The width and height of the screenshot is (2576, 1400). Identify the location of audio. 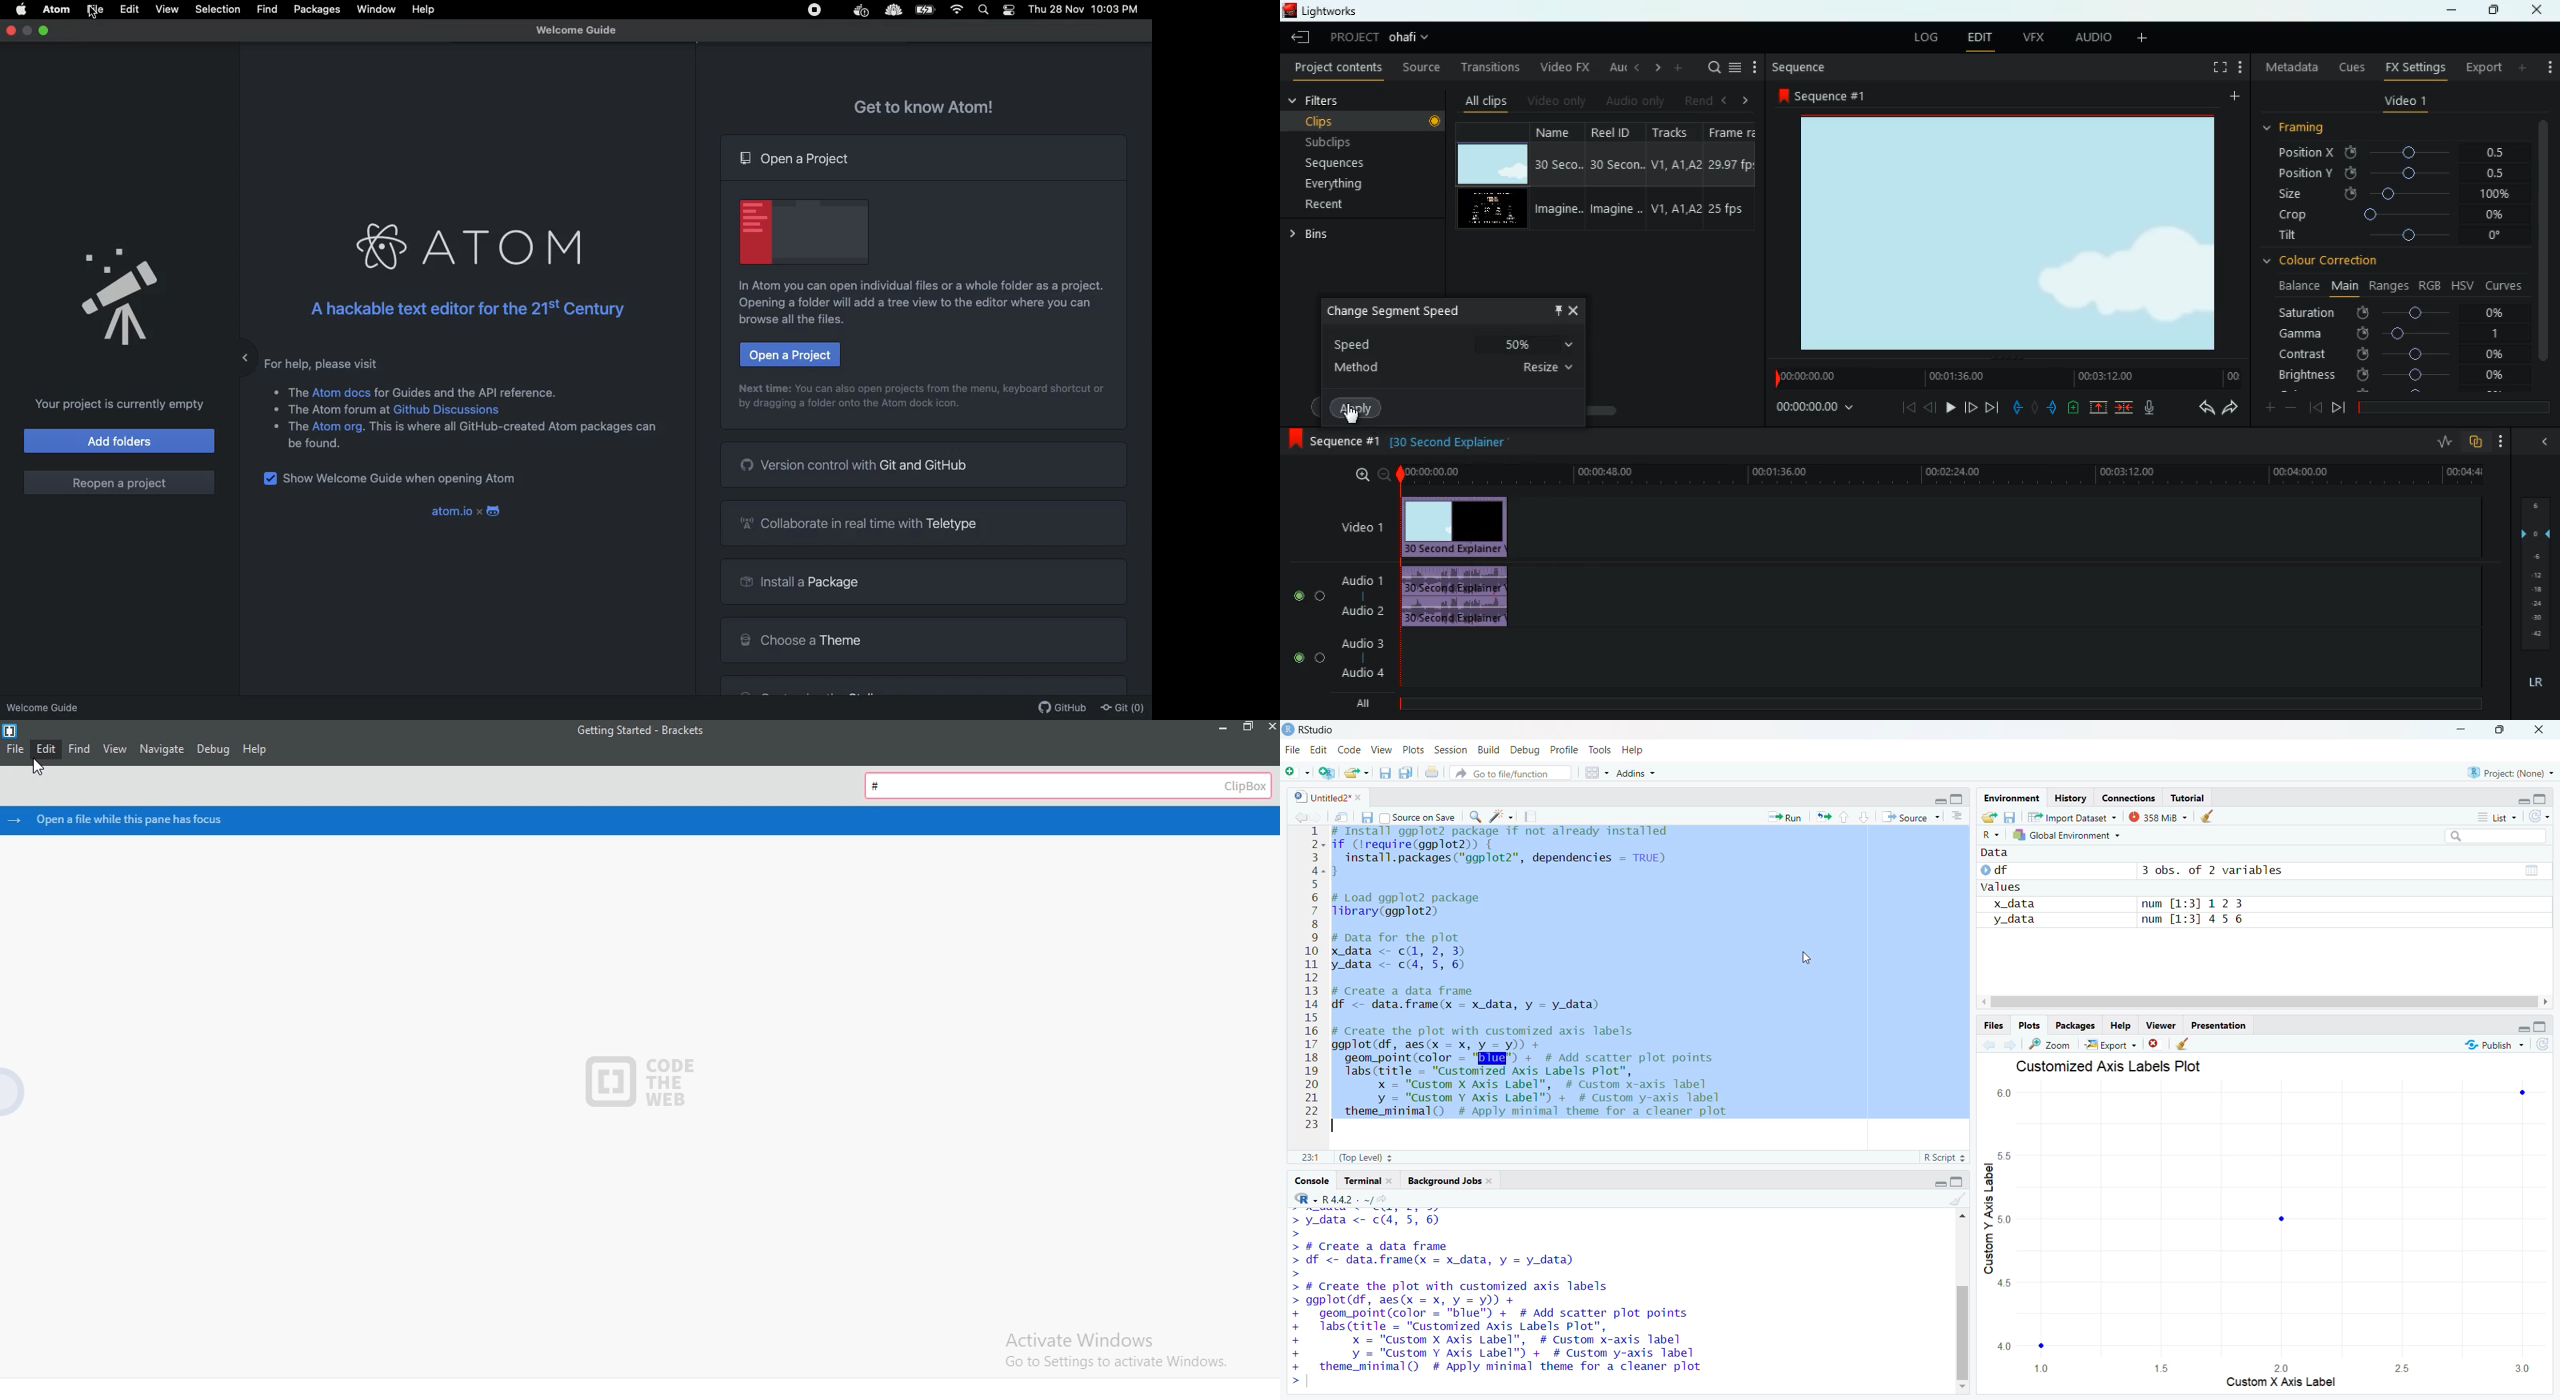
(1632, 100).